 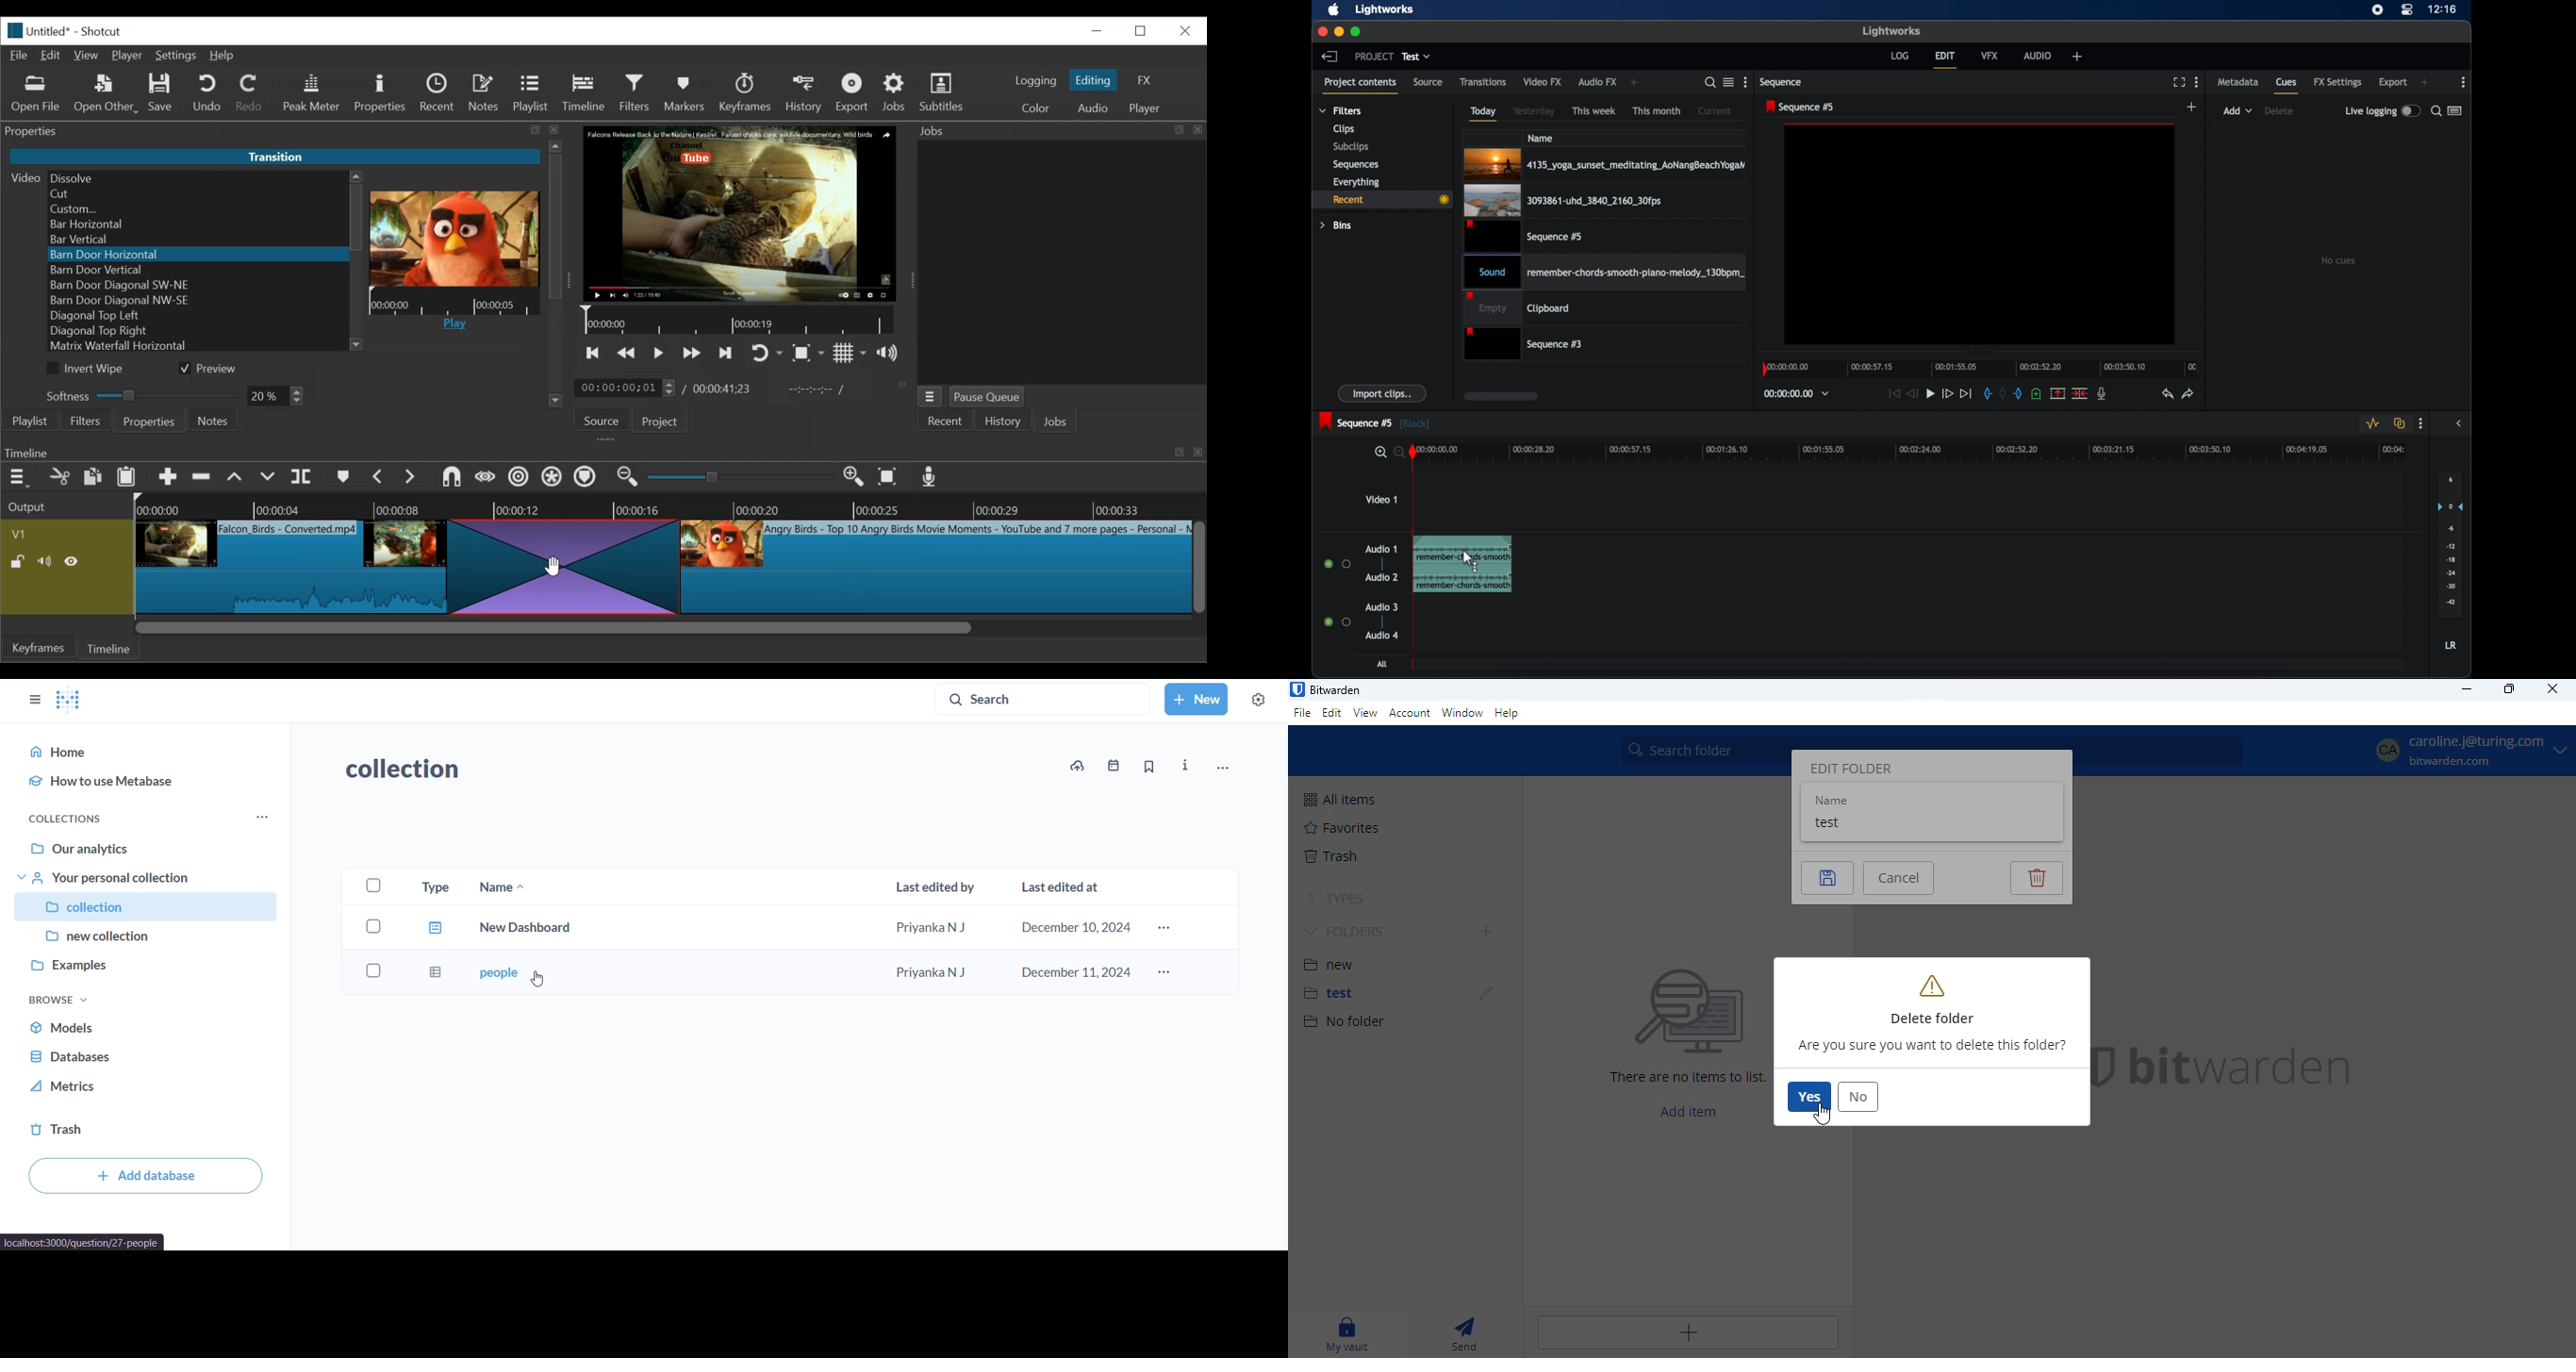 I want to click on video 1, so click(x=1381, y=499).